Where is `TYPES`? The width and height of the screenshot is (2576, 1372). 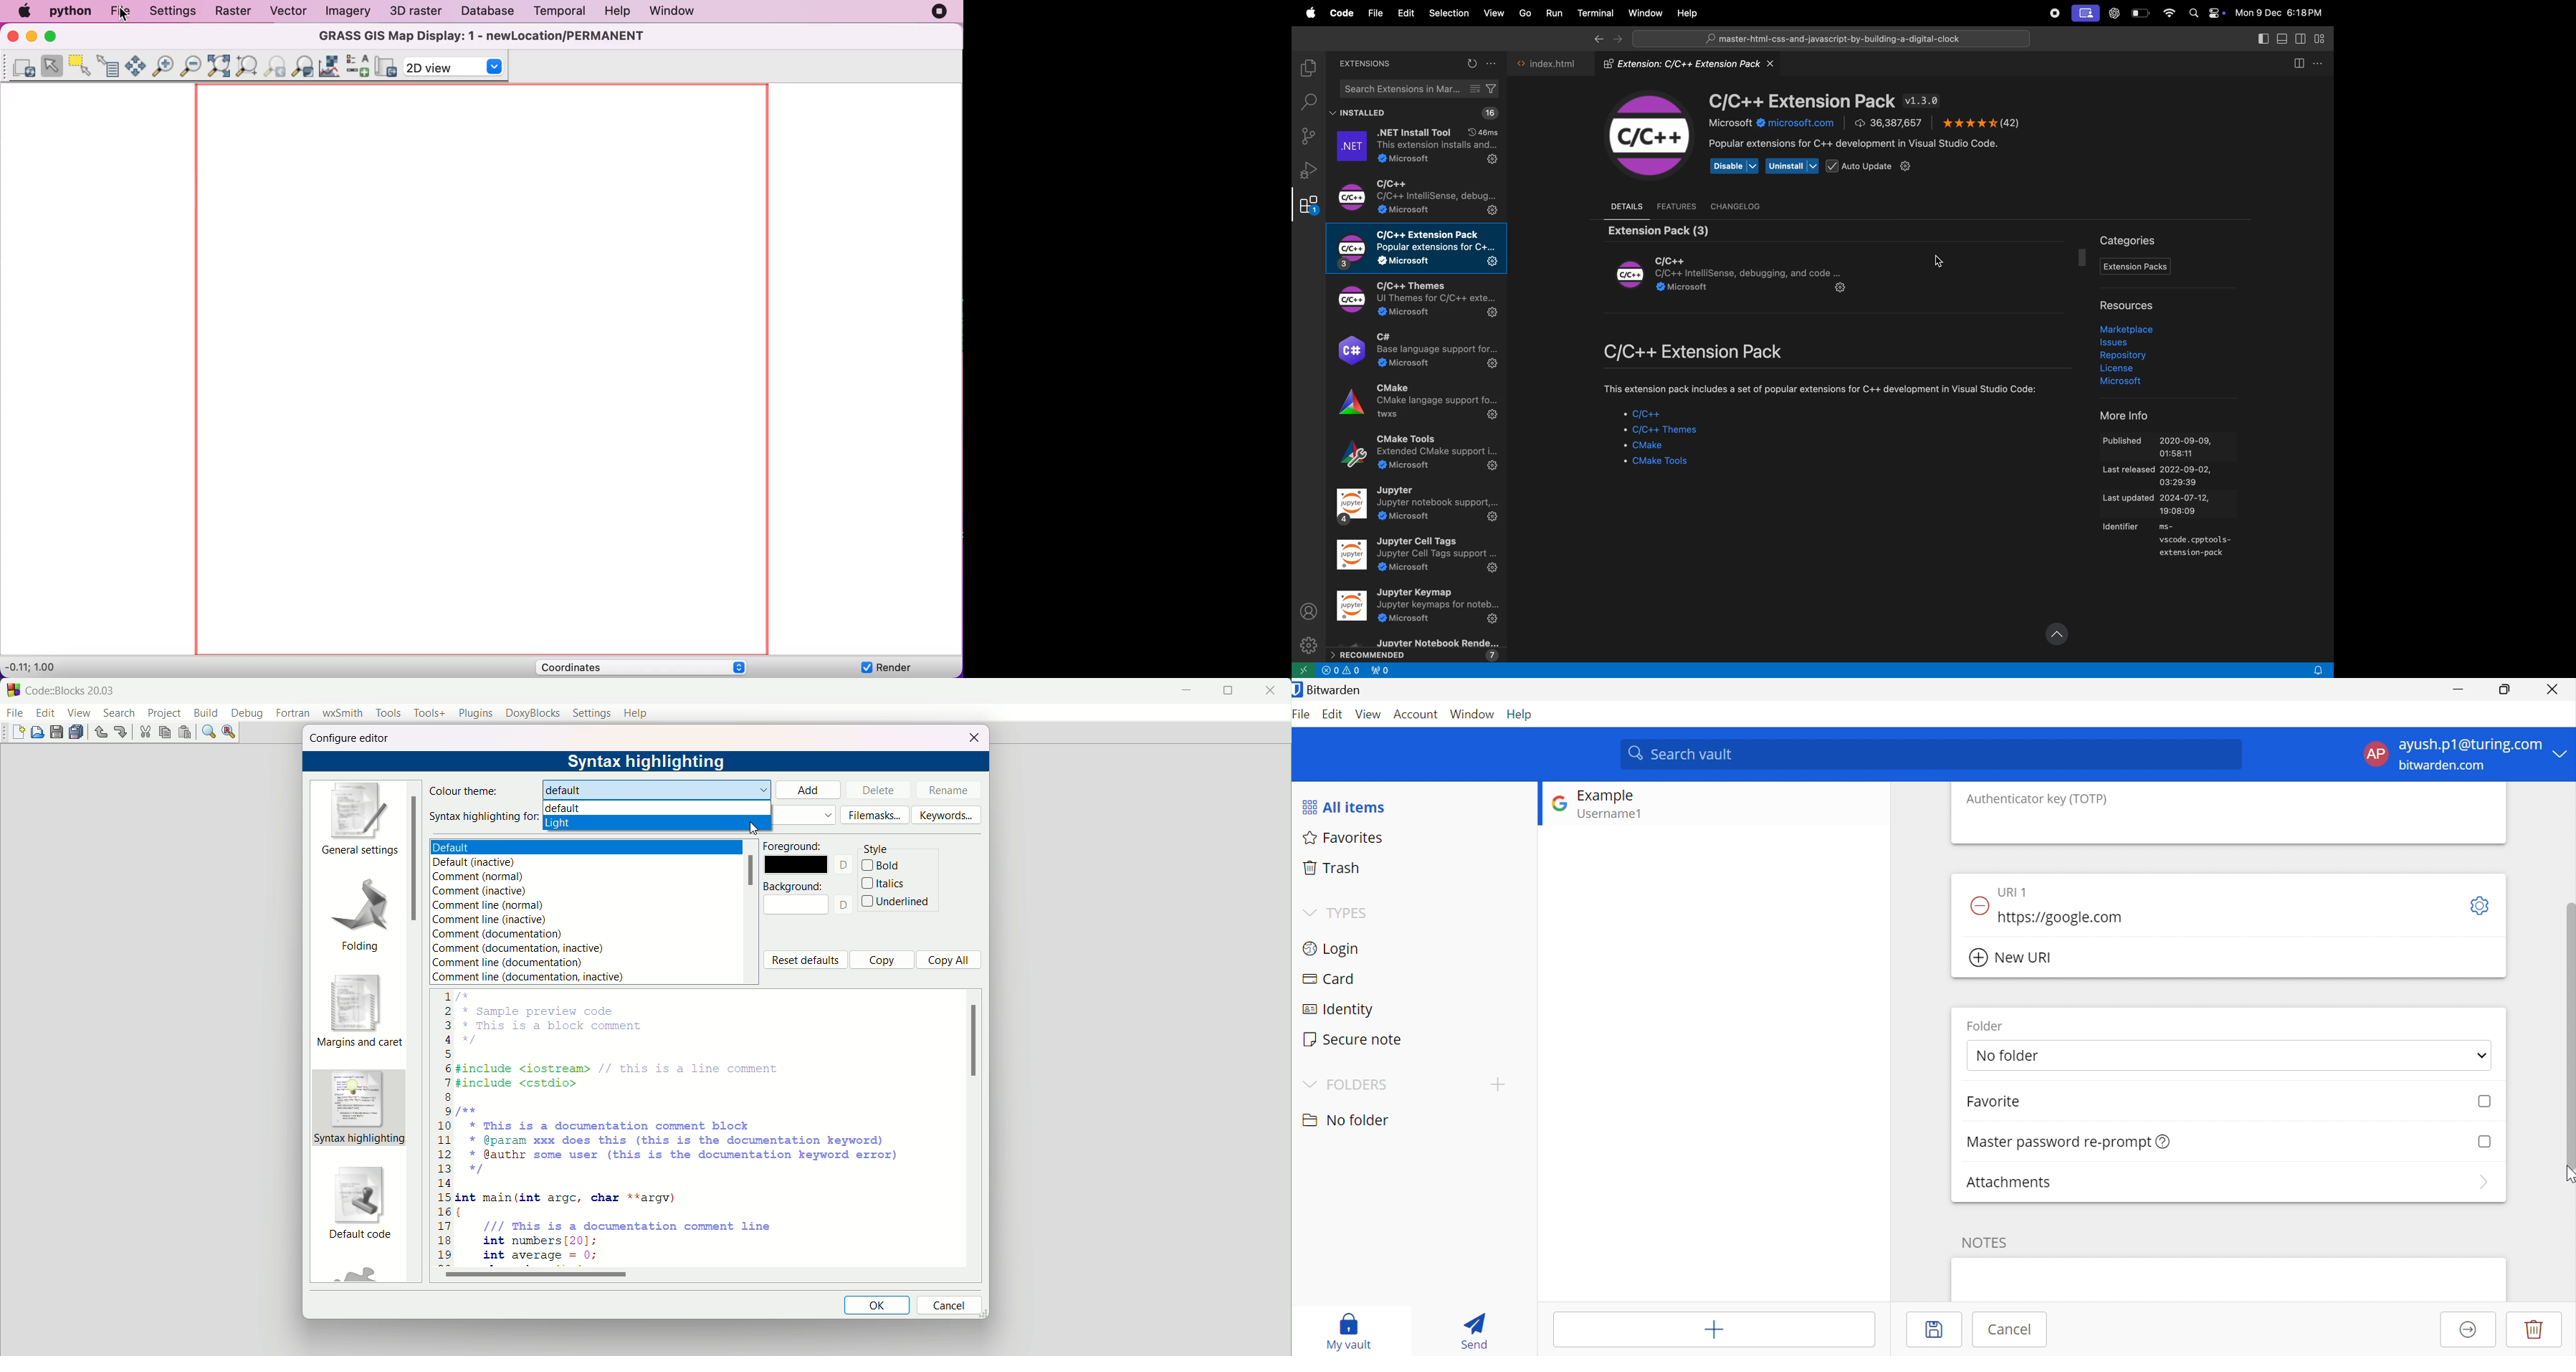
TYPES is located at coordinates (1350, 912).